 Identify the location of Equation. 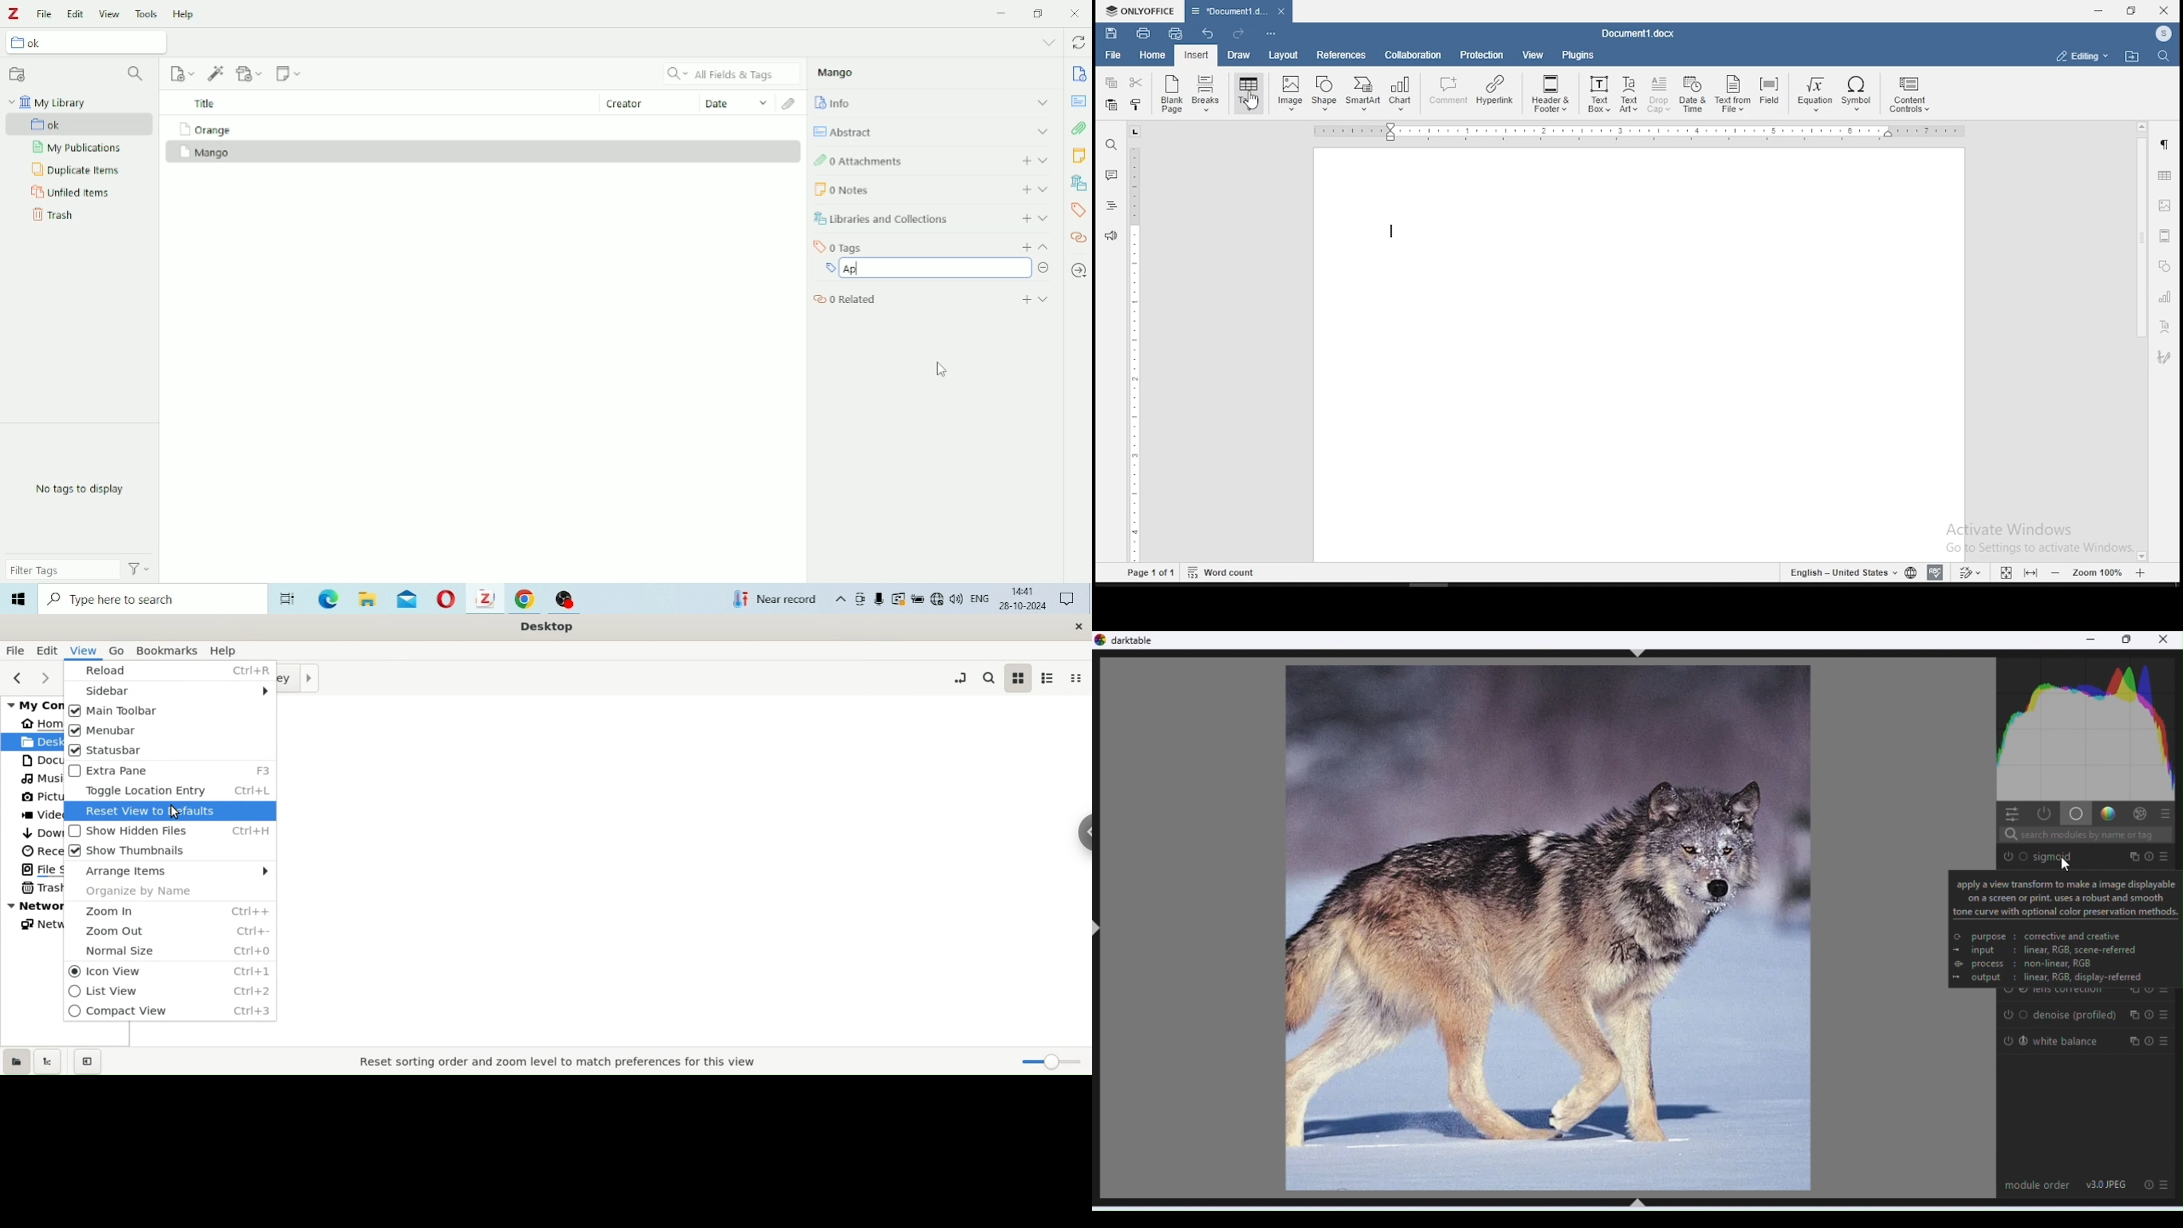
(1813, 96).